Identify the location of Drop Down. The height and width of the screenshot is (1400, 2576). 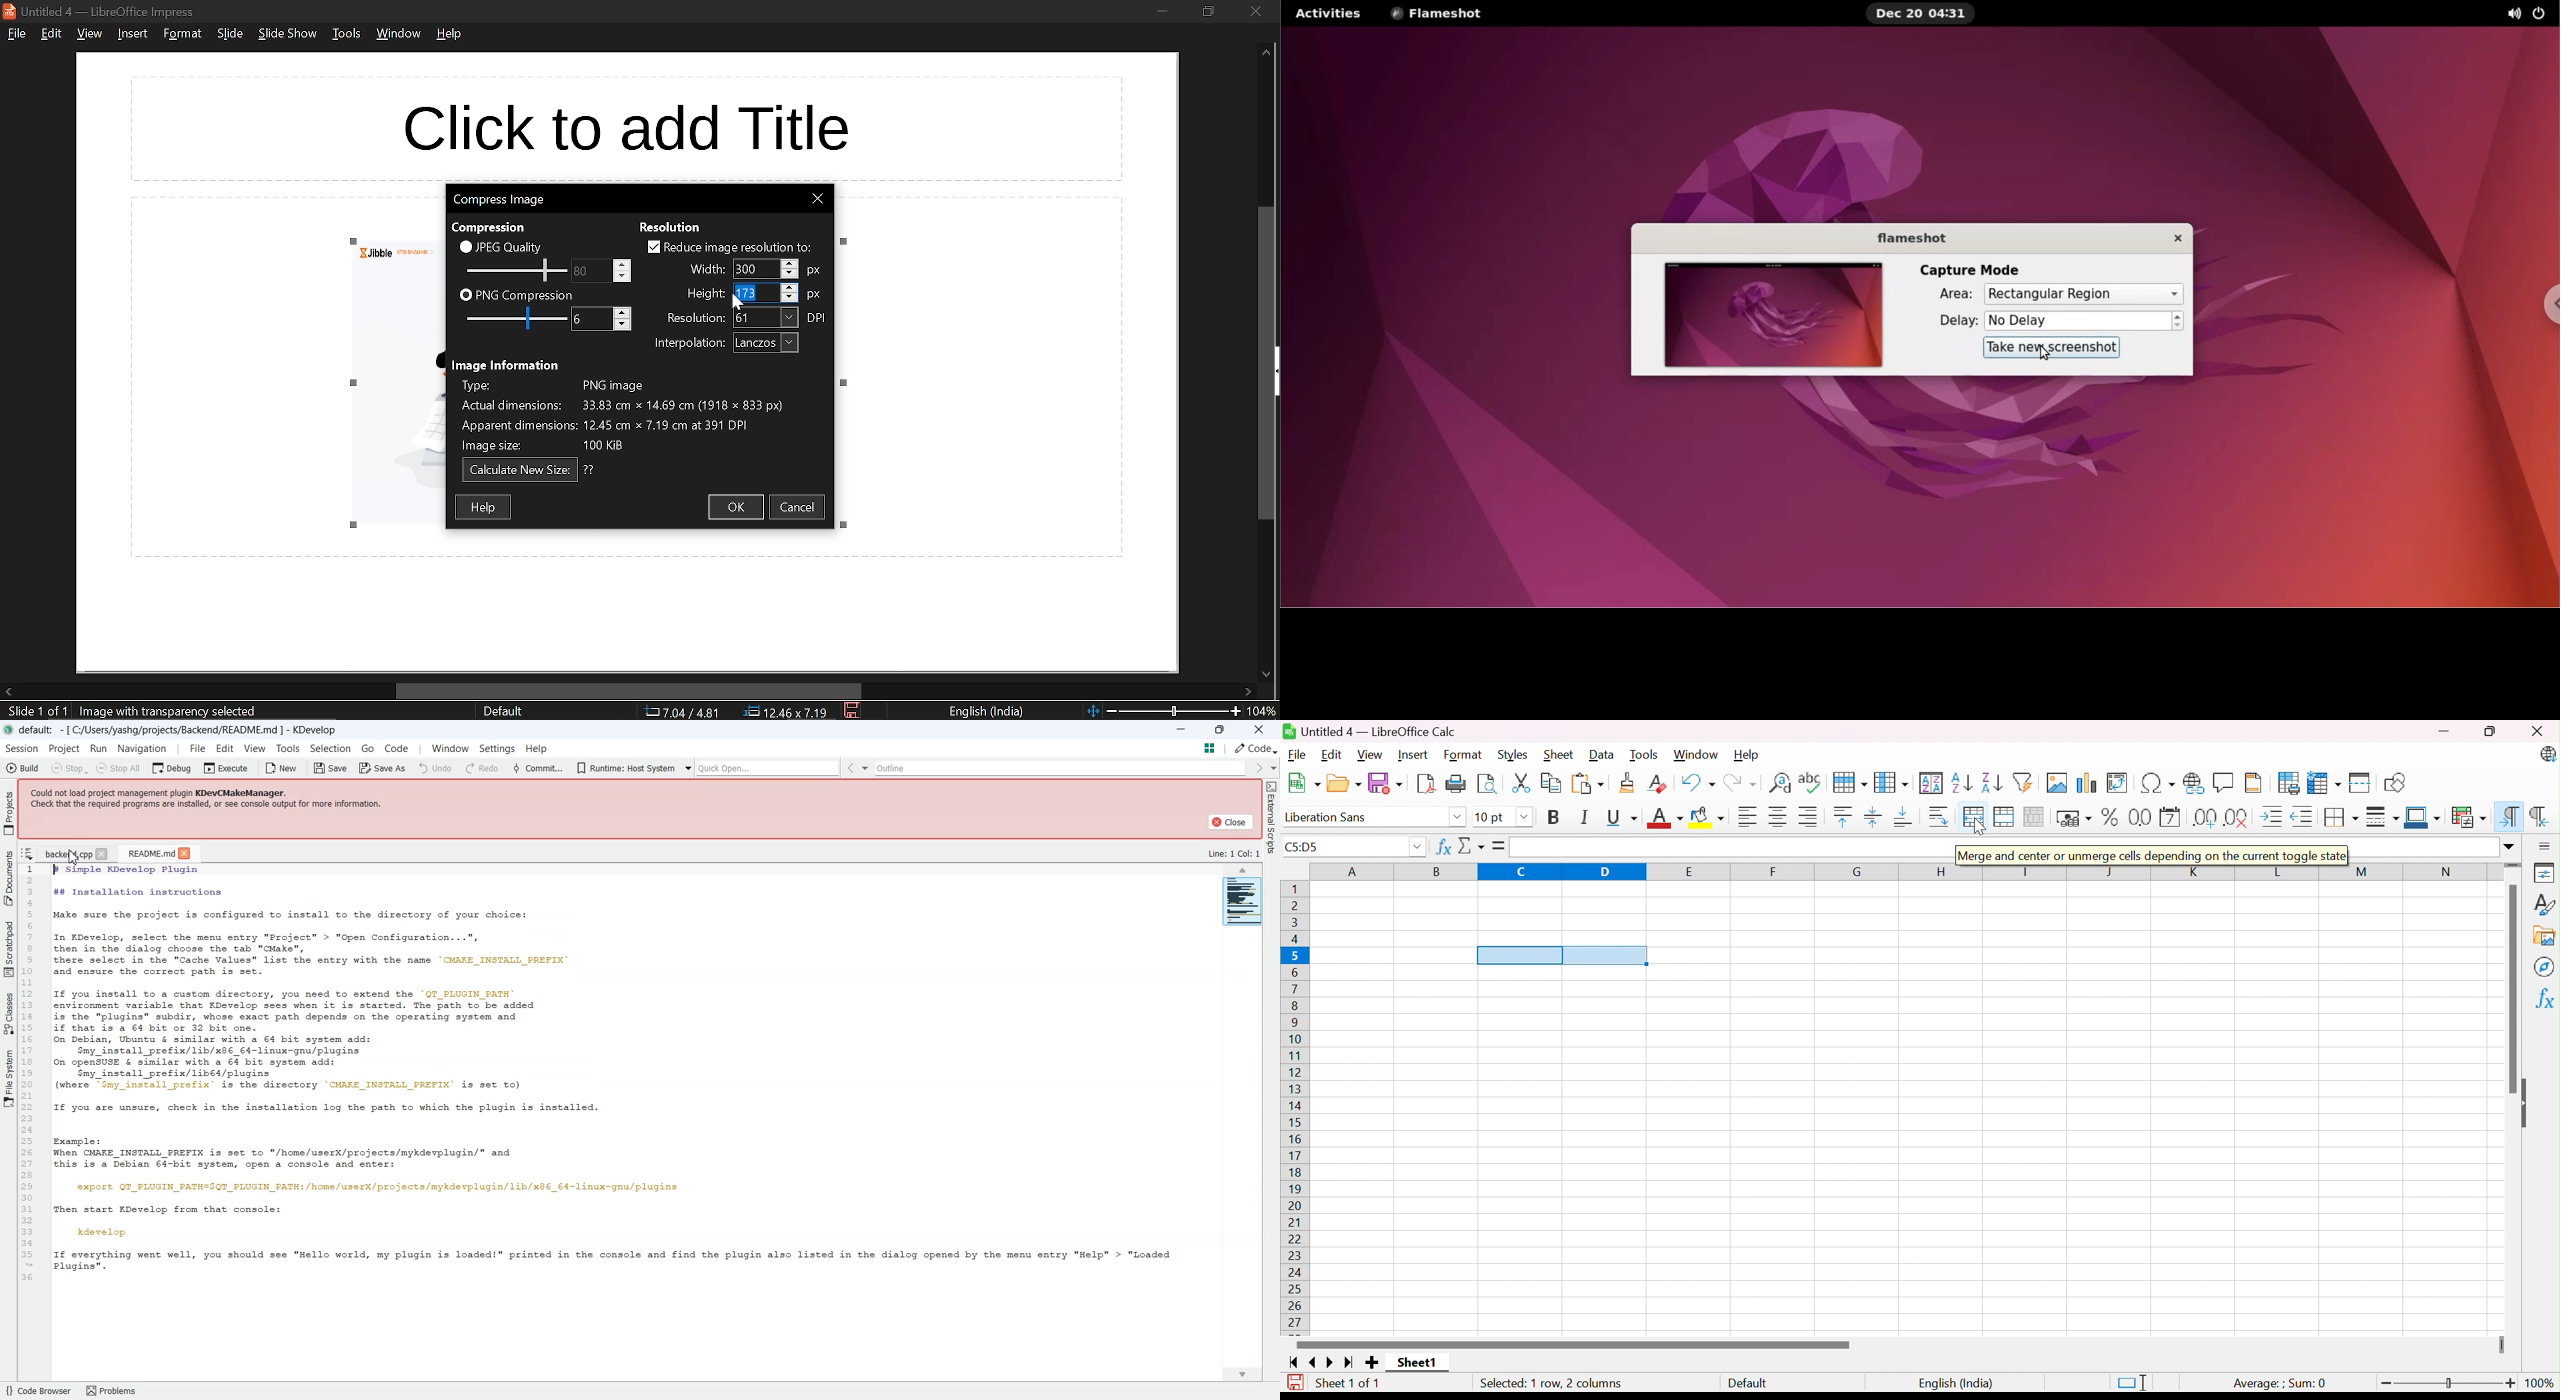
(1524, 815).